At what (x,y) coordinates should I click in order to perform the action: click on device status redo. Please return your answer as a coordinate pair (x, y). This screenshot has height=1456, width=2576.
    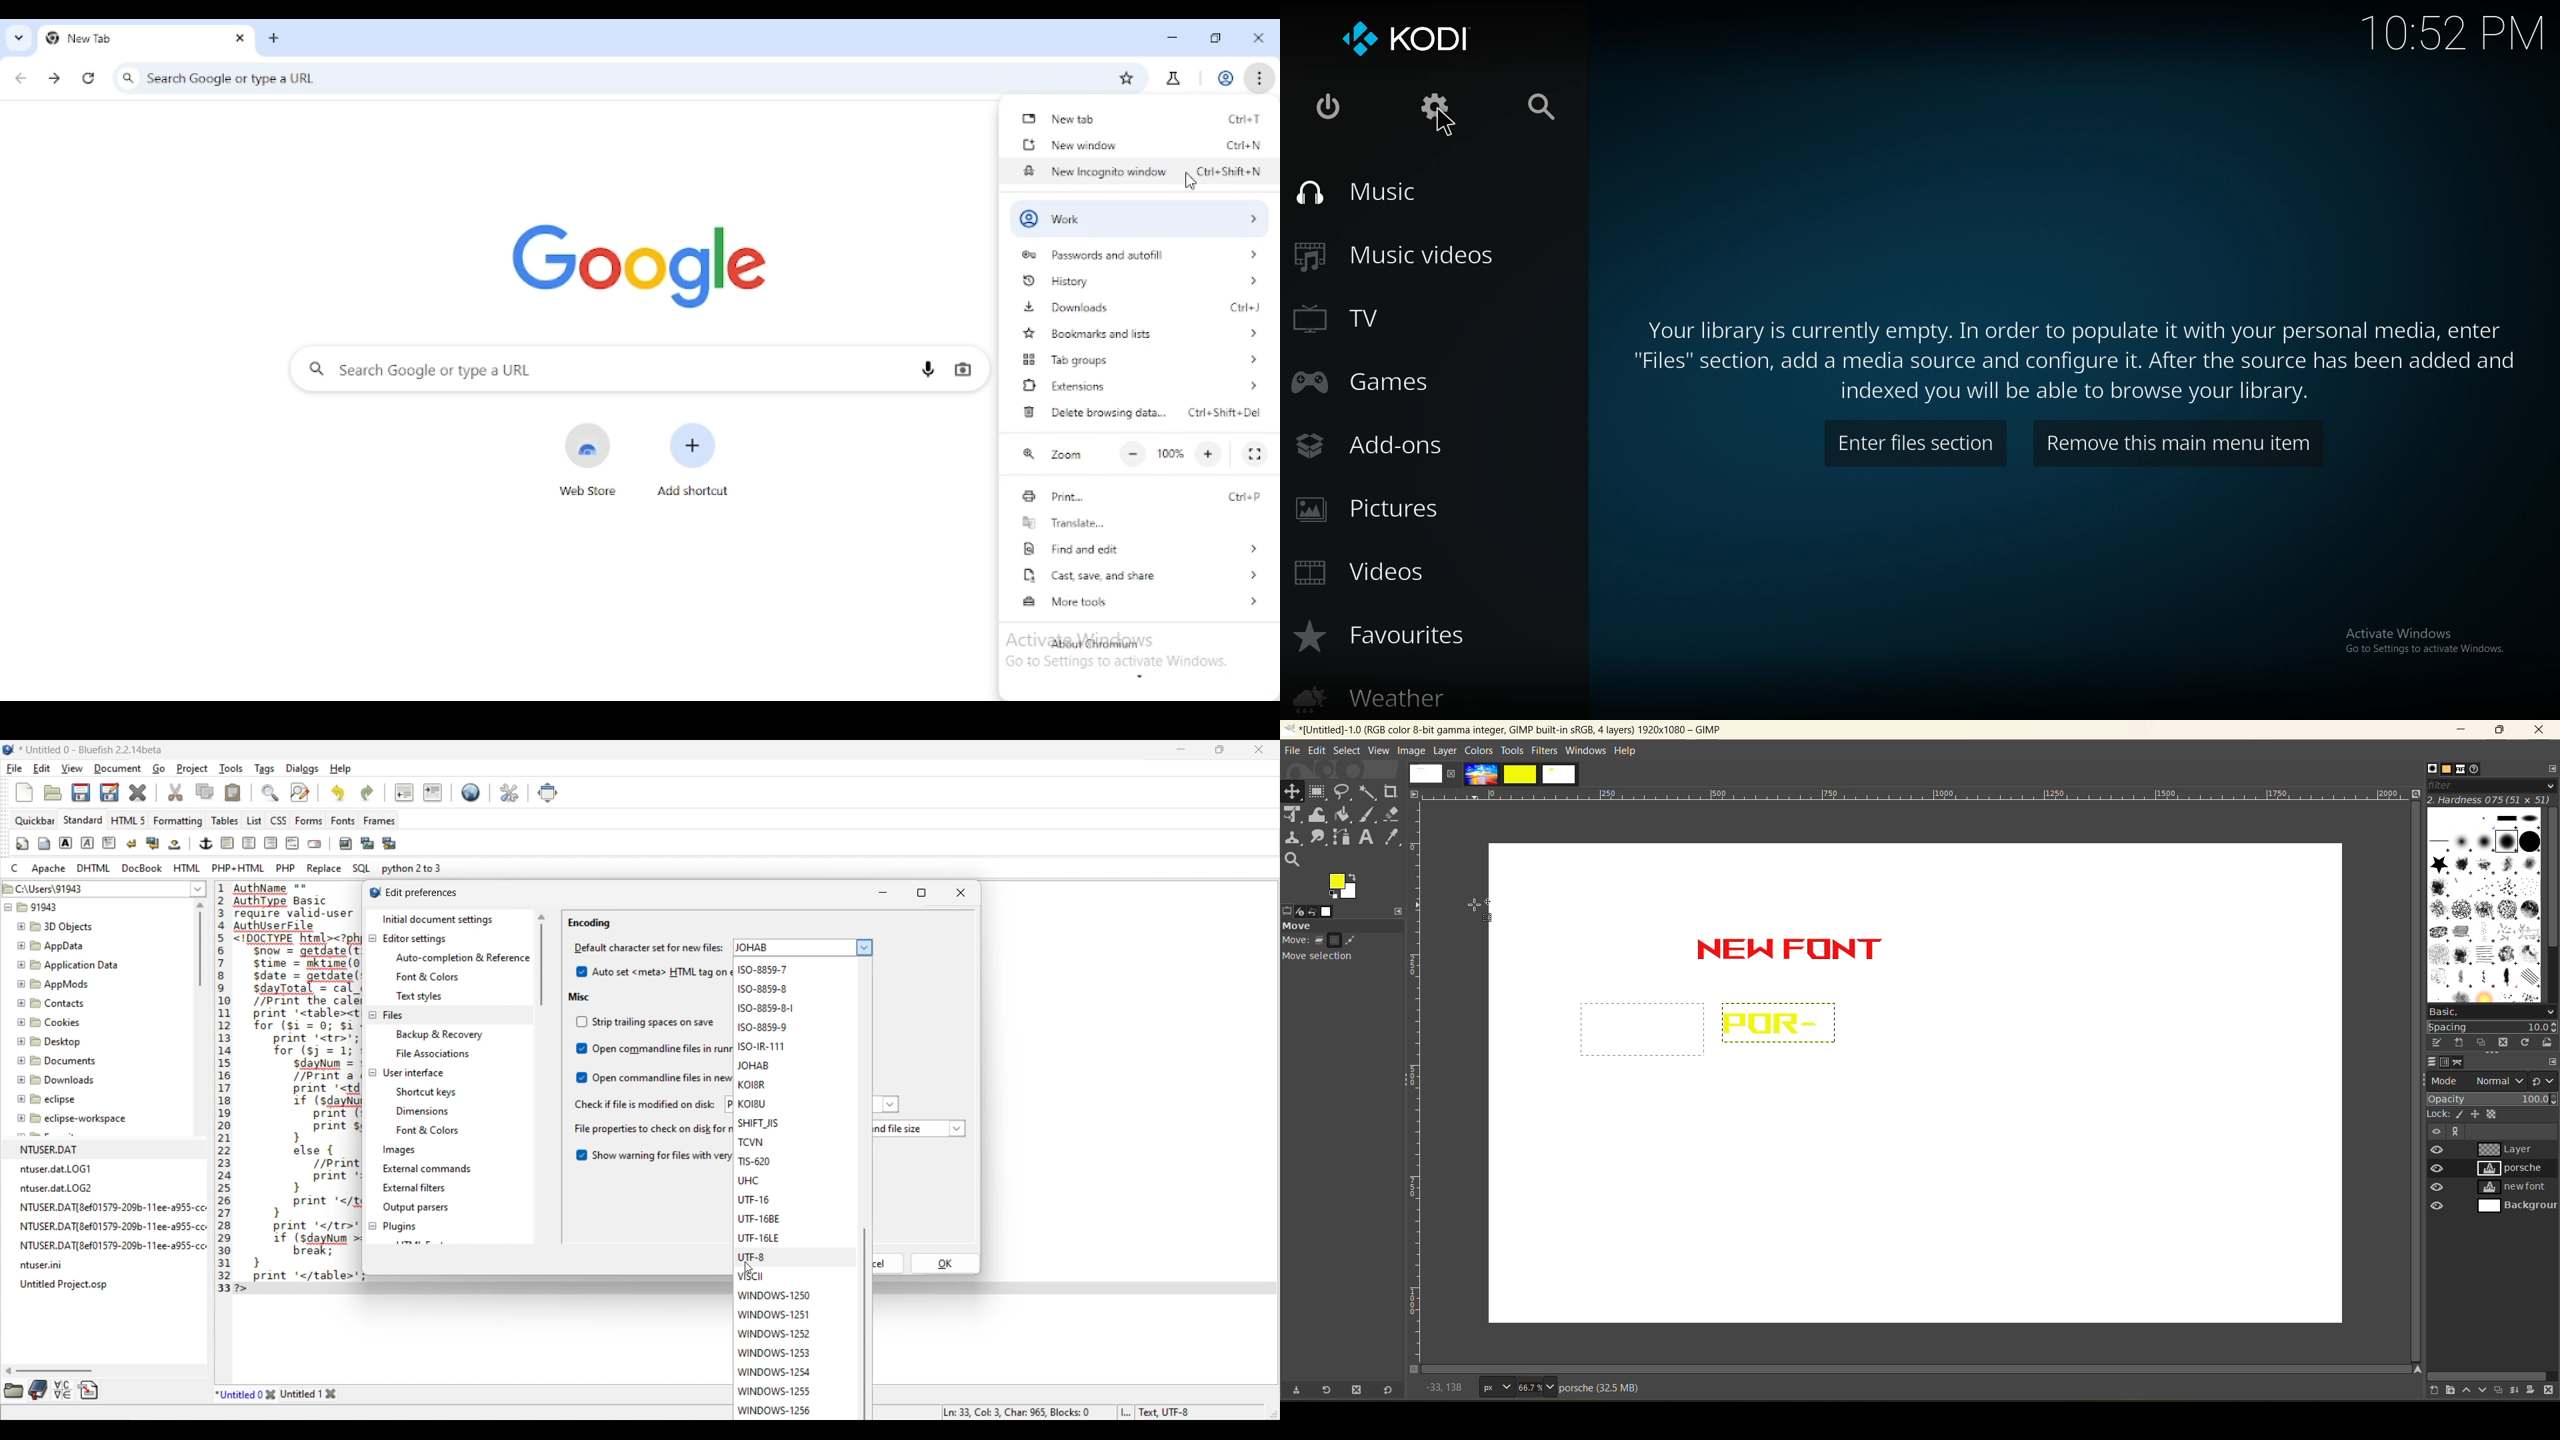
    Looking at the image, I should click on (1307, 912).